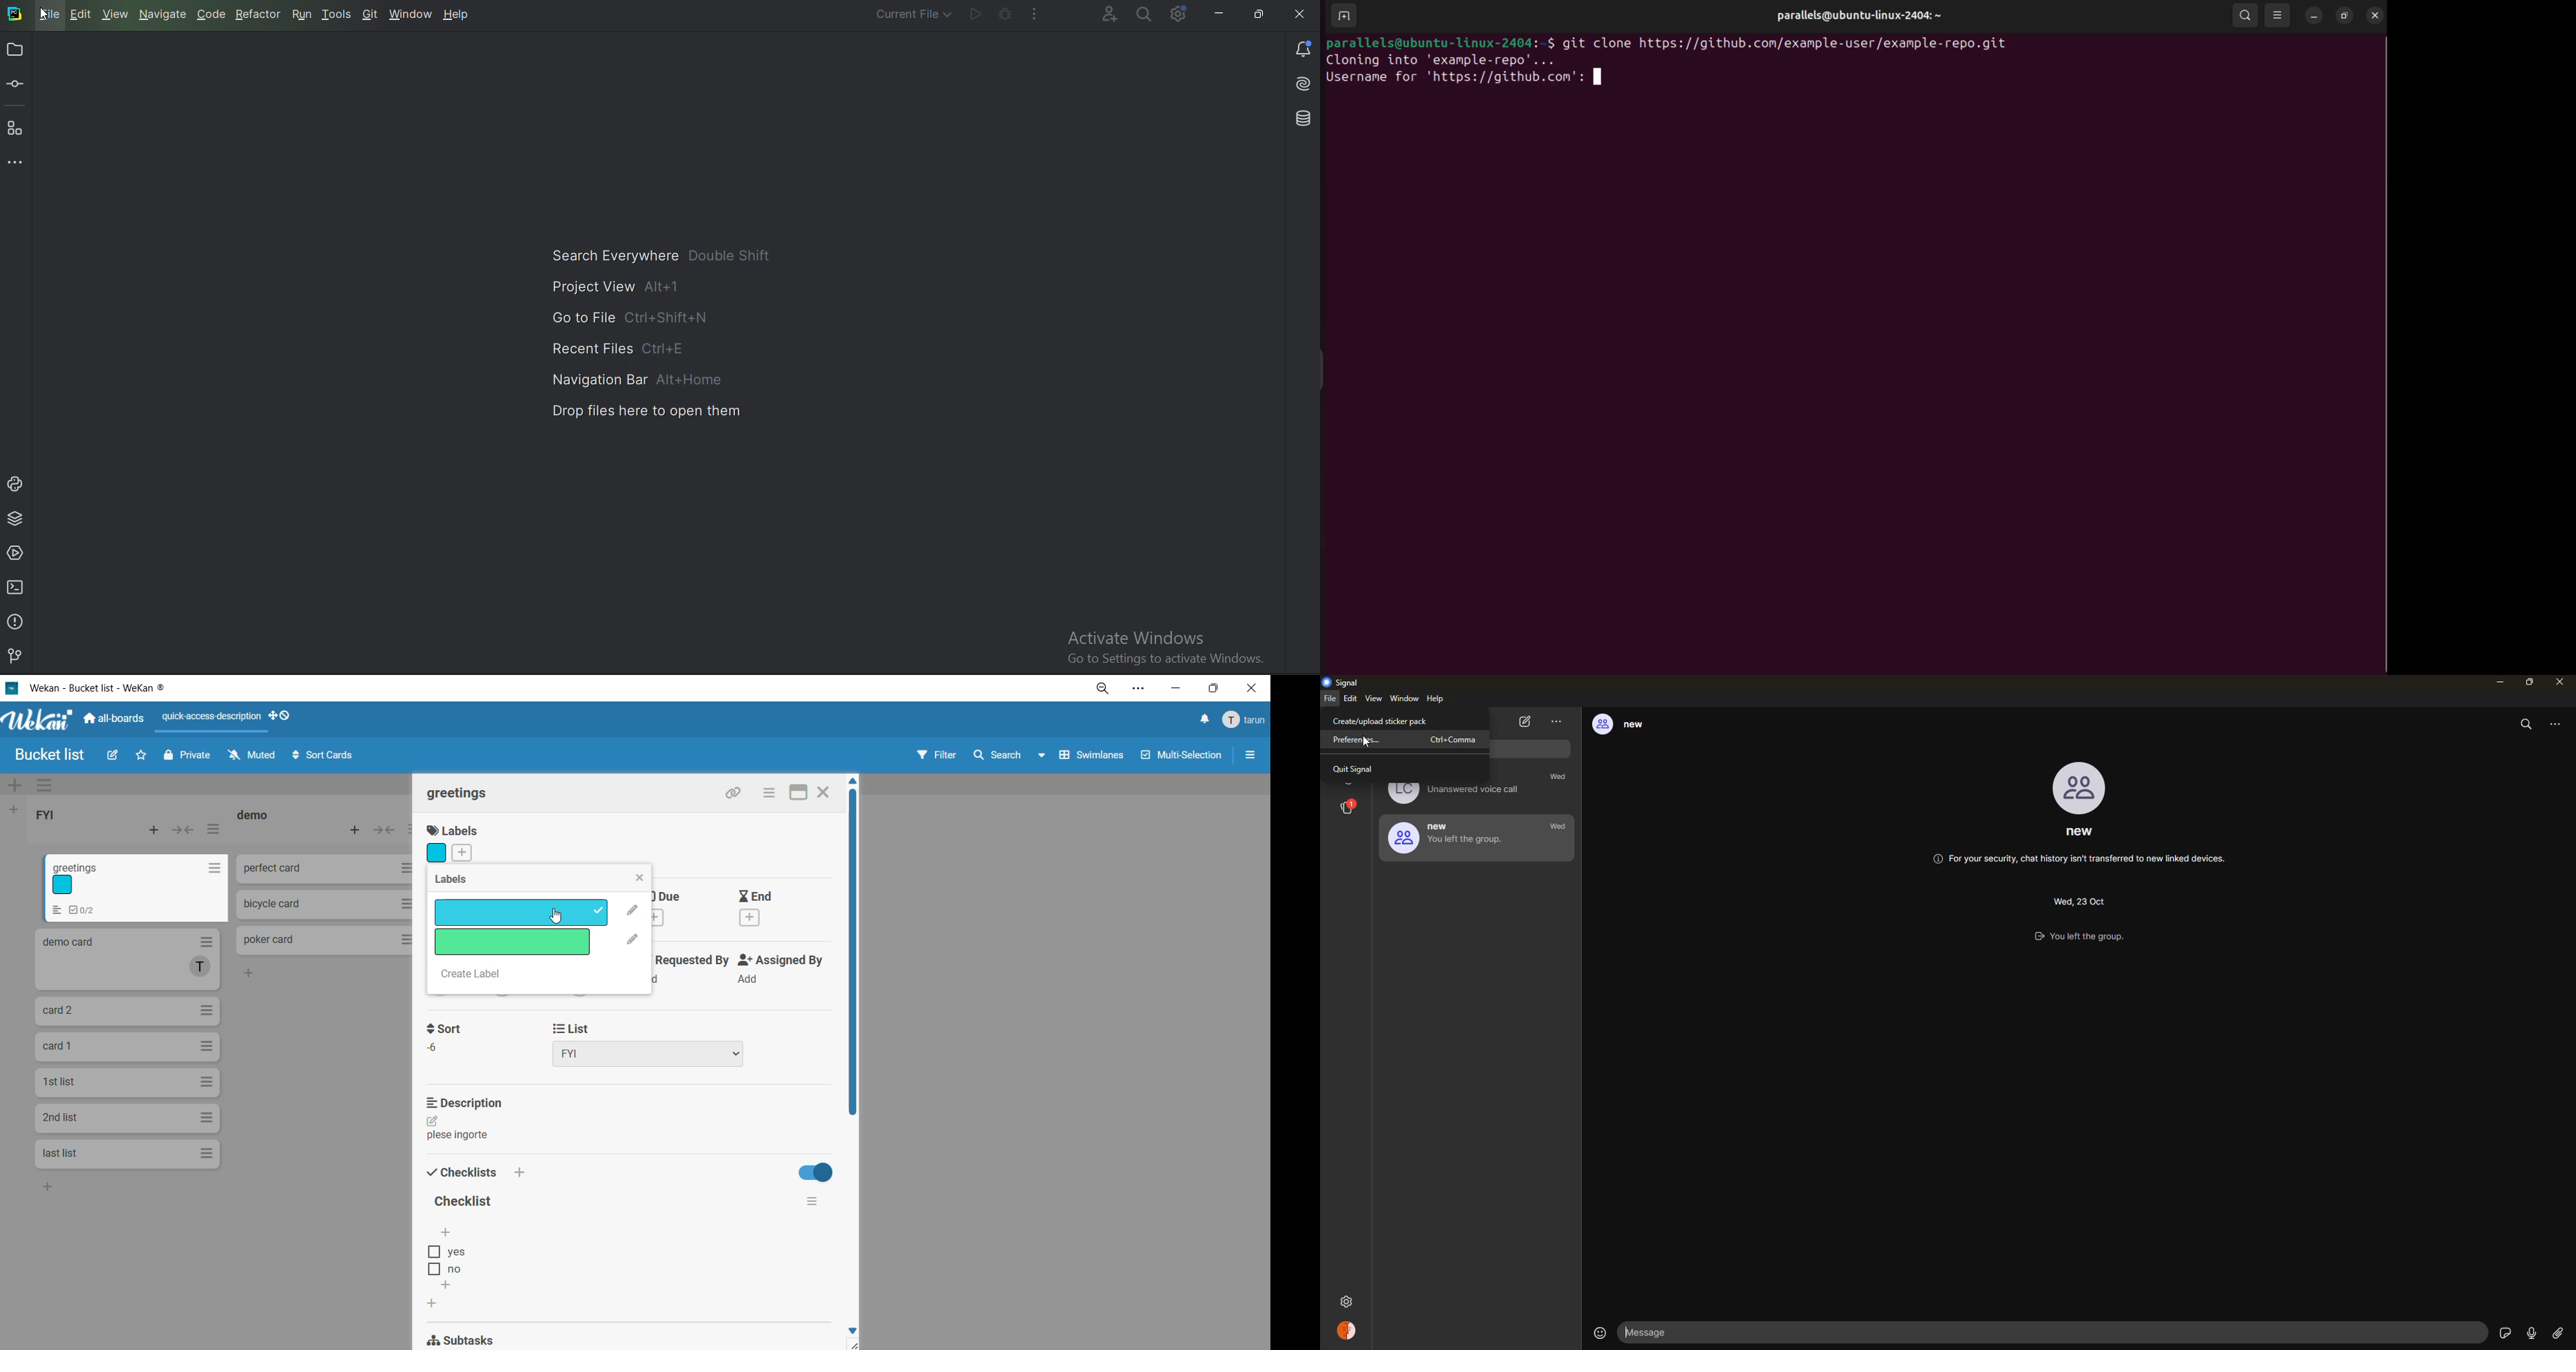  What do you see at coordinates (449, 1285) in the screenshot?
I see `add checklist options` at bounding box center [449, 1285].